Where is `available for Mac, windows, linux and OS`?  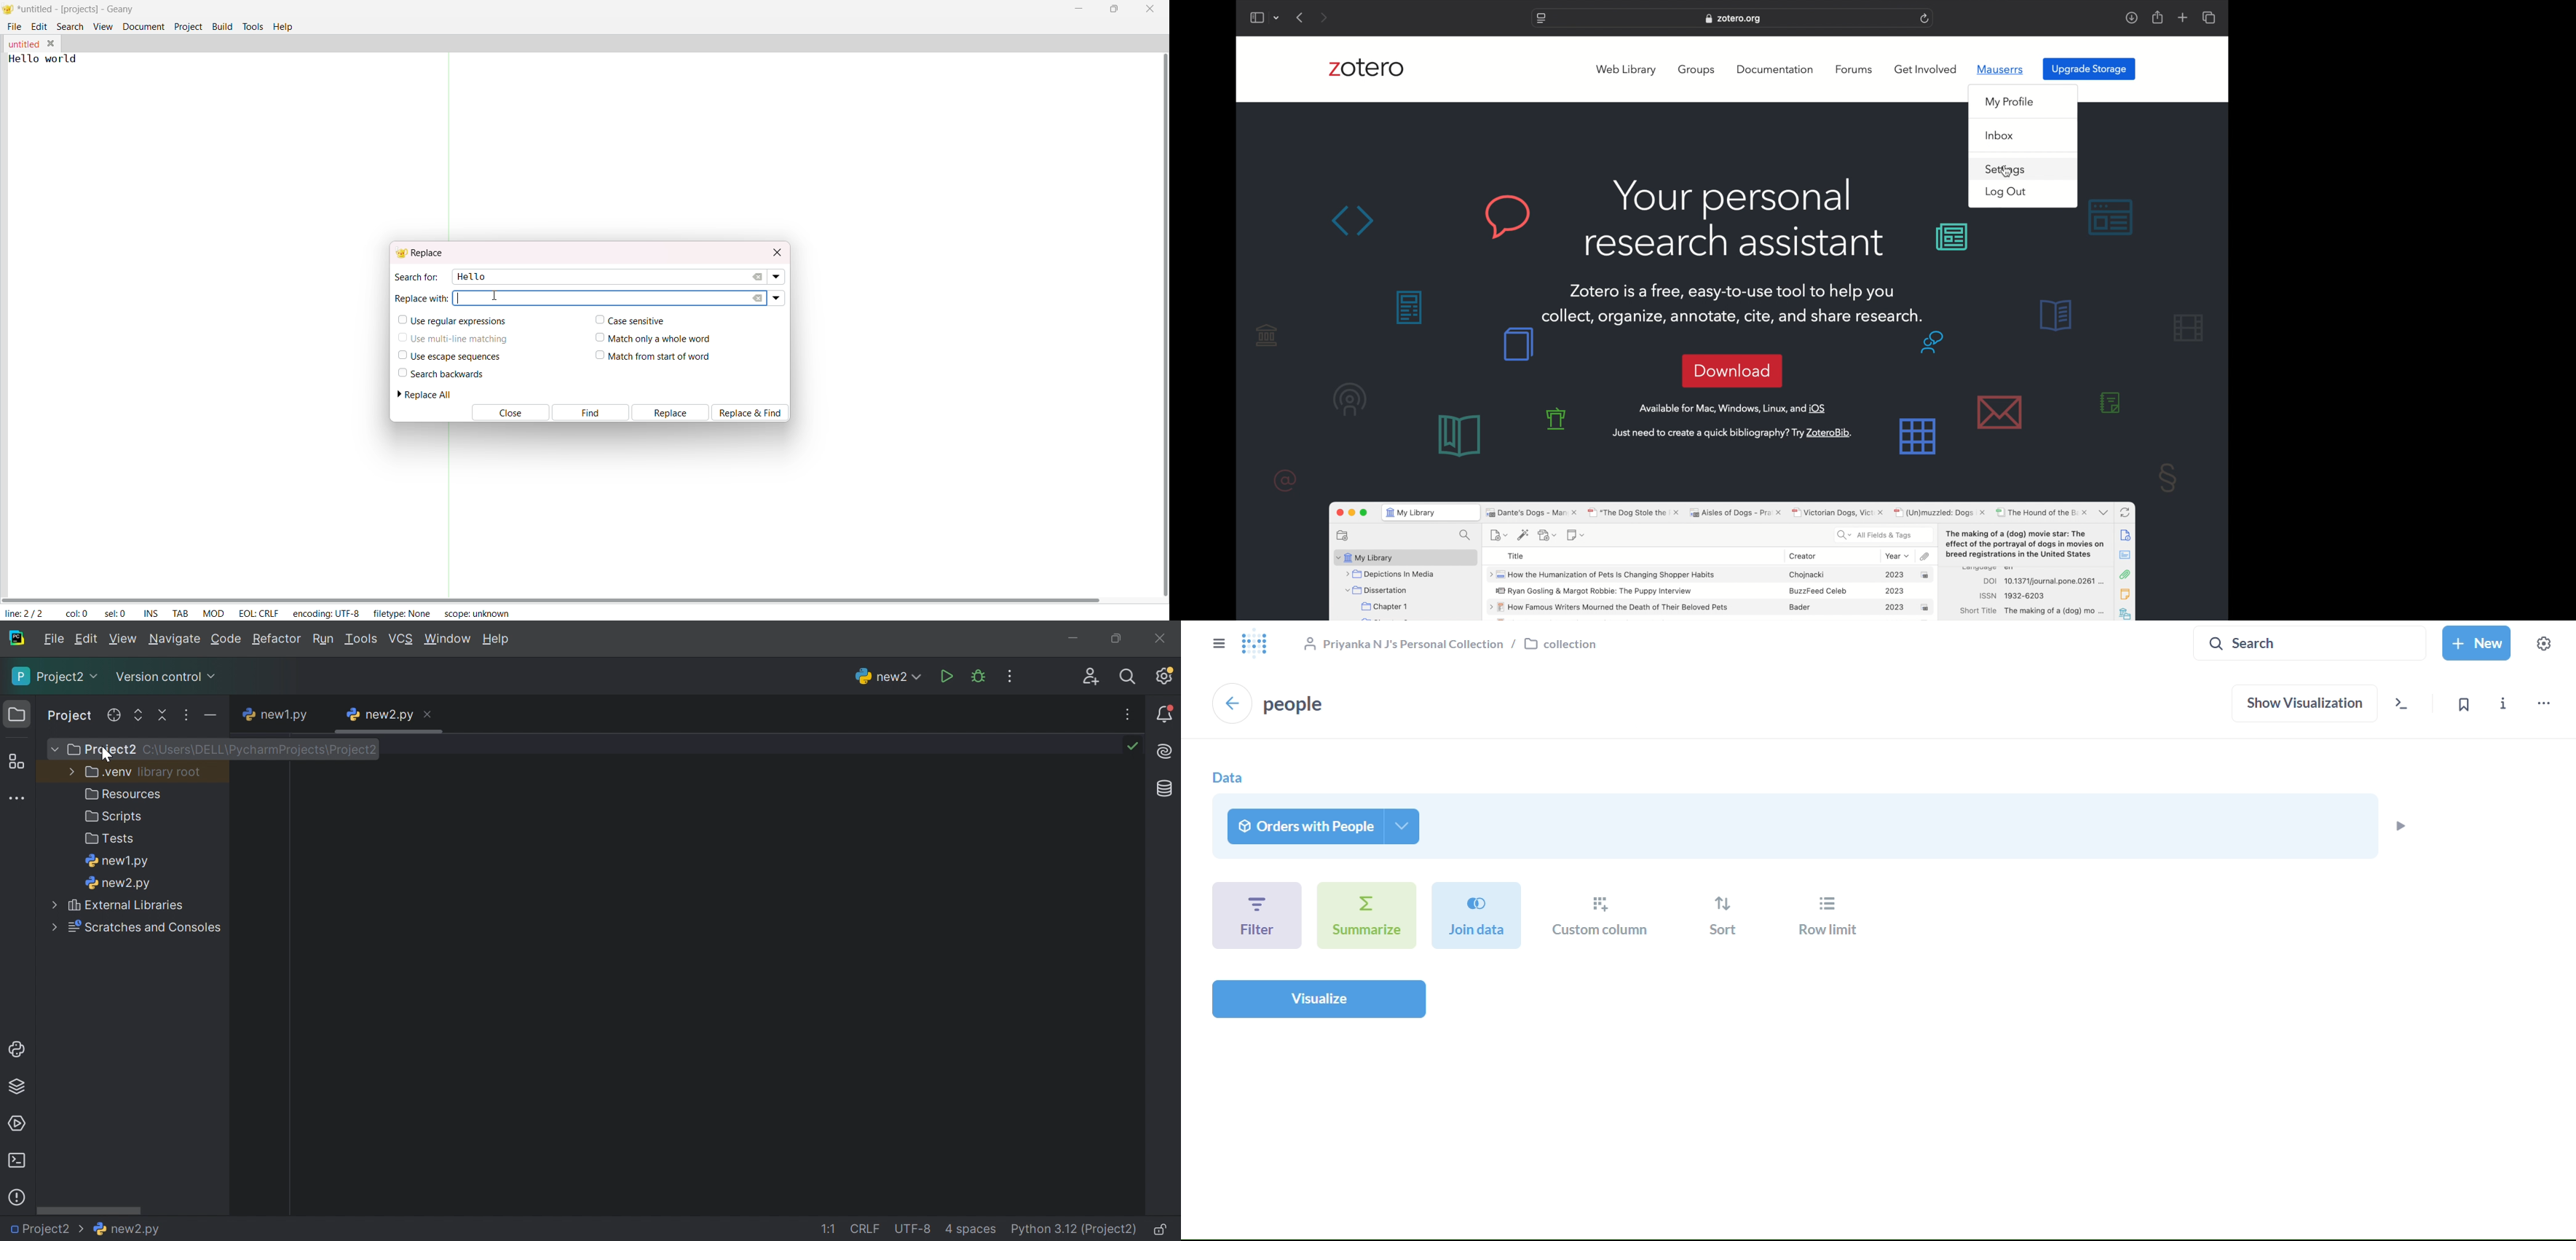
available for Mac, windows, linux and OS is located at coordinates (1733, 408).